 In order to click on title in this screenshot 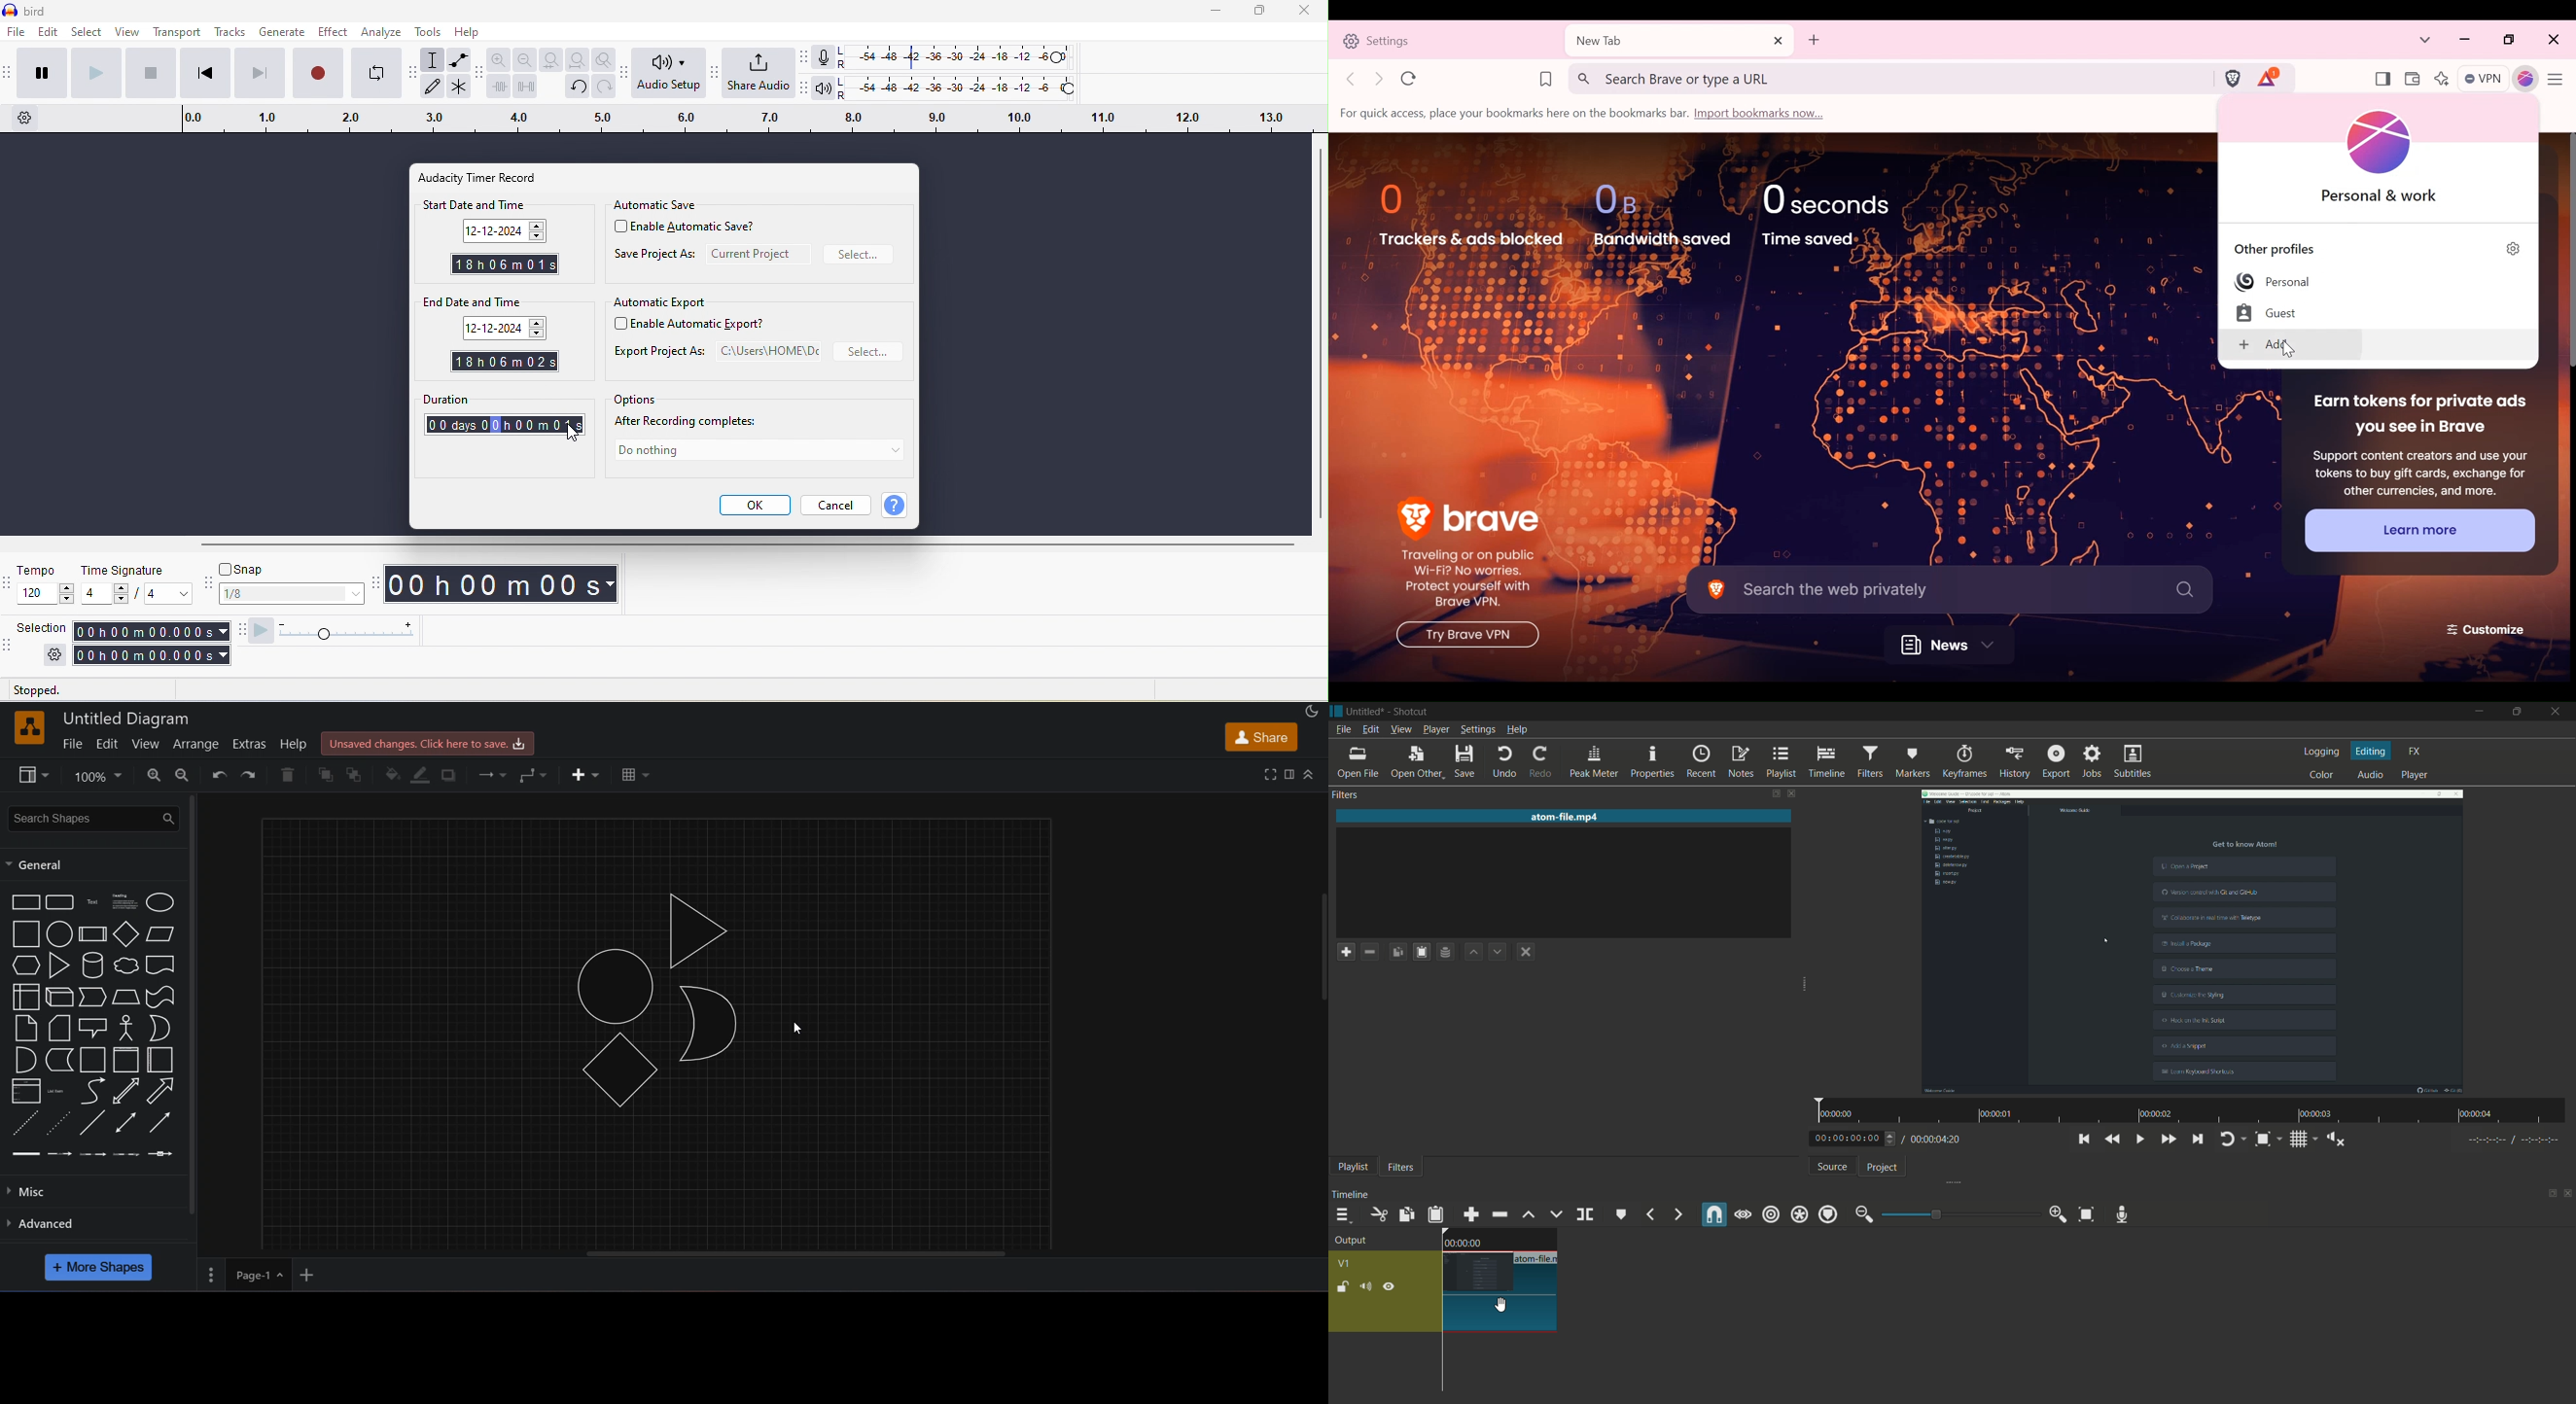, I will do `click(40, 10)`.